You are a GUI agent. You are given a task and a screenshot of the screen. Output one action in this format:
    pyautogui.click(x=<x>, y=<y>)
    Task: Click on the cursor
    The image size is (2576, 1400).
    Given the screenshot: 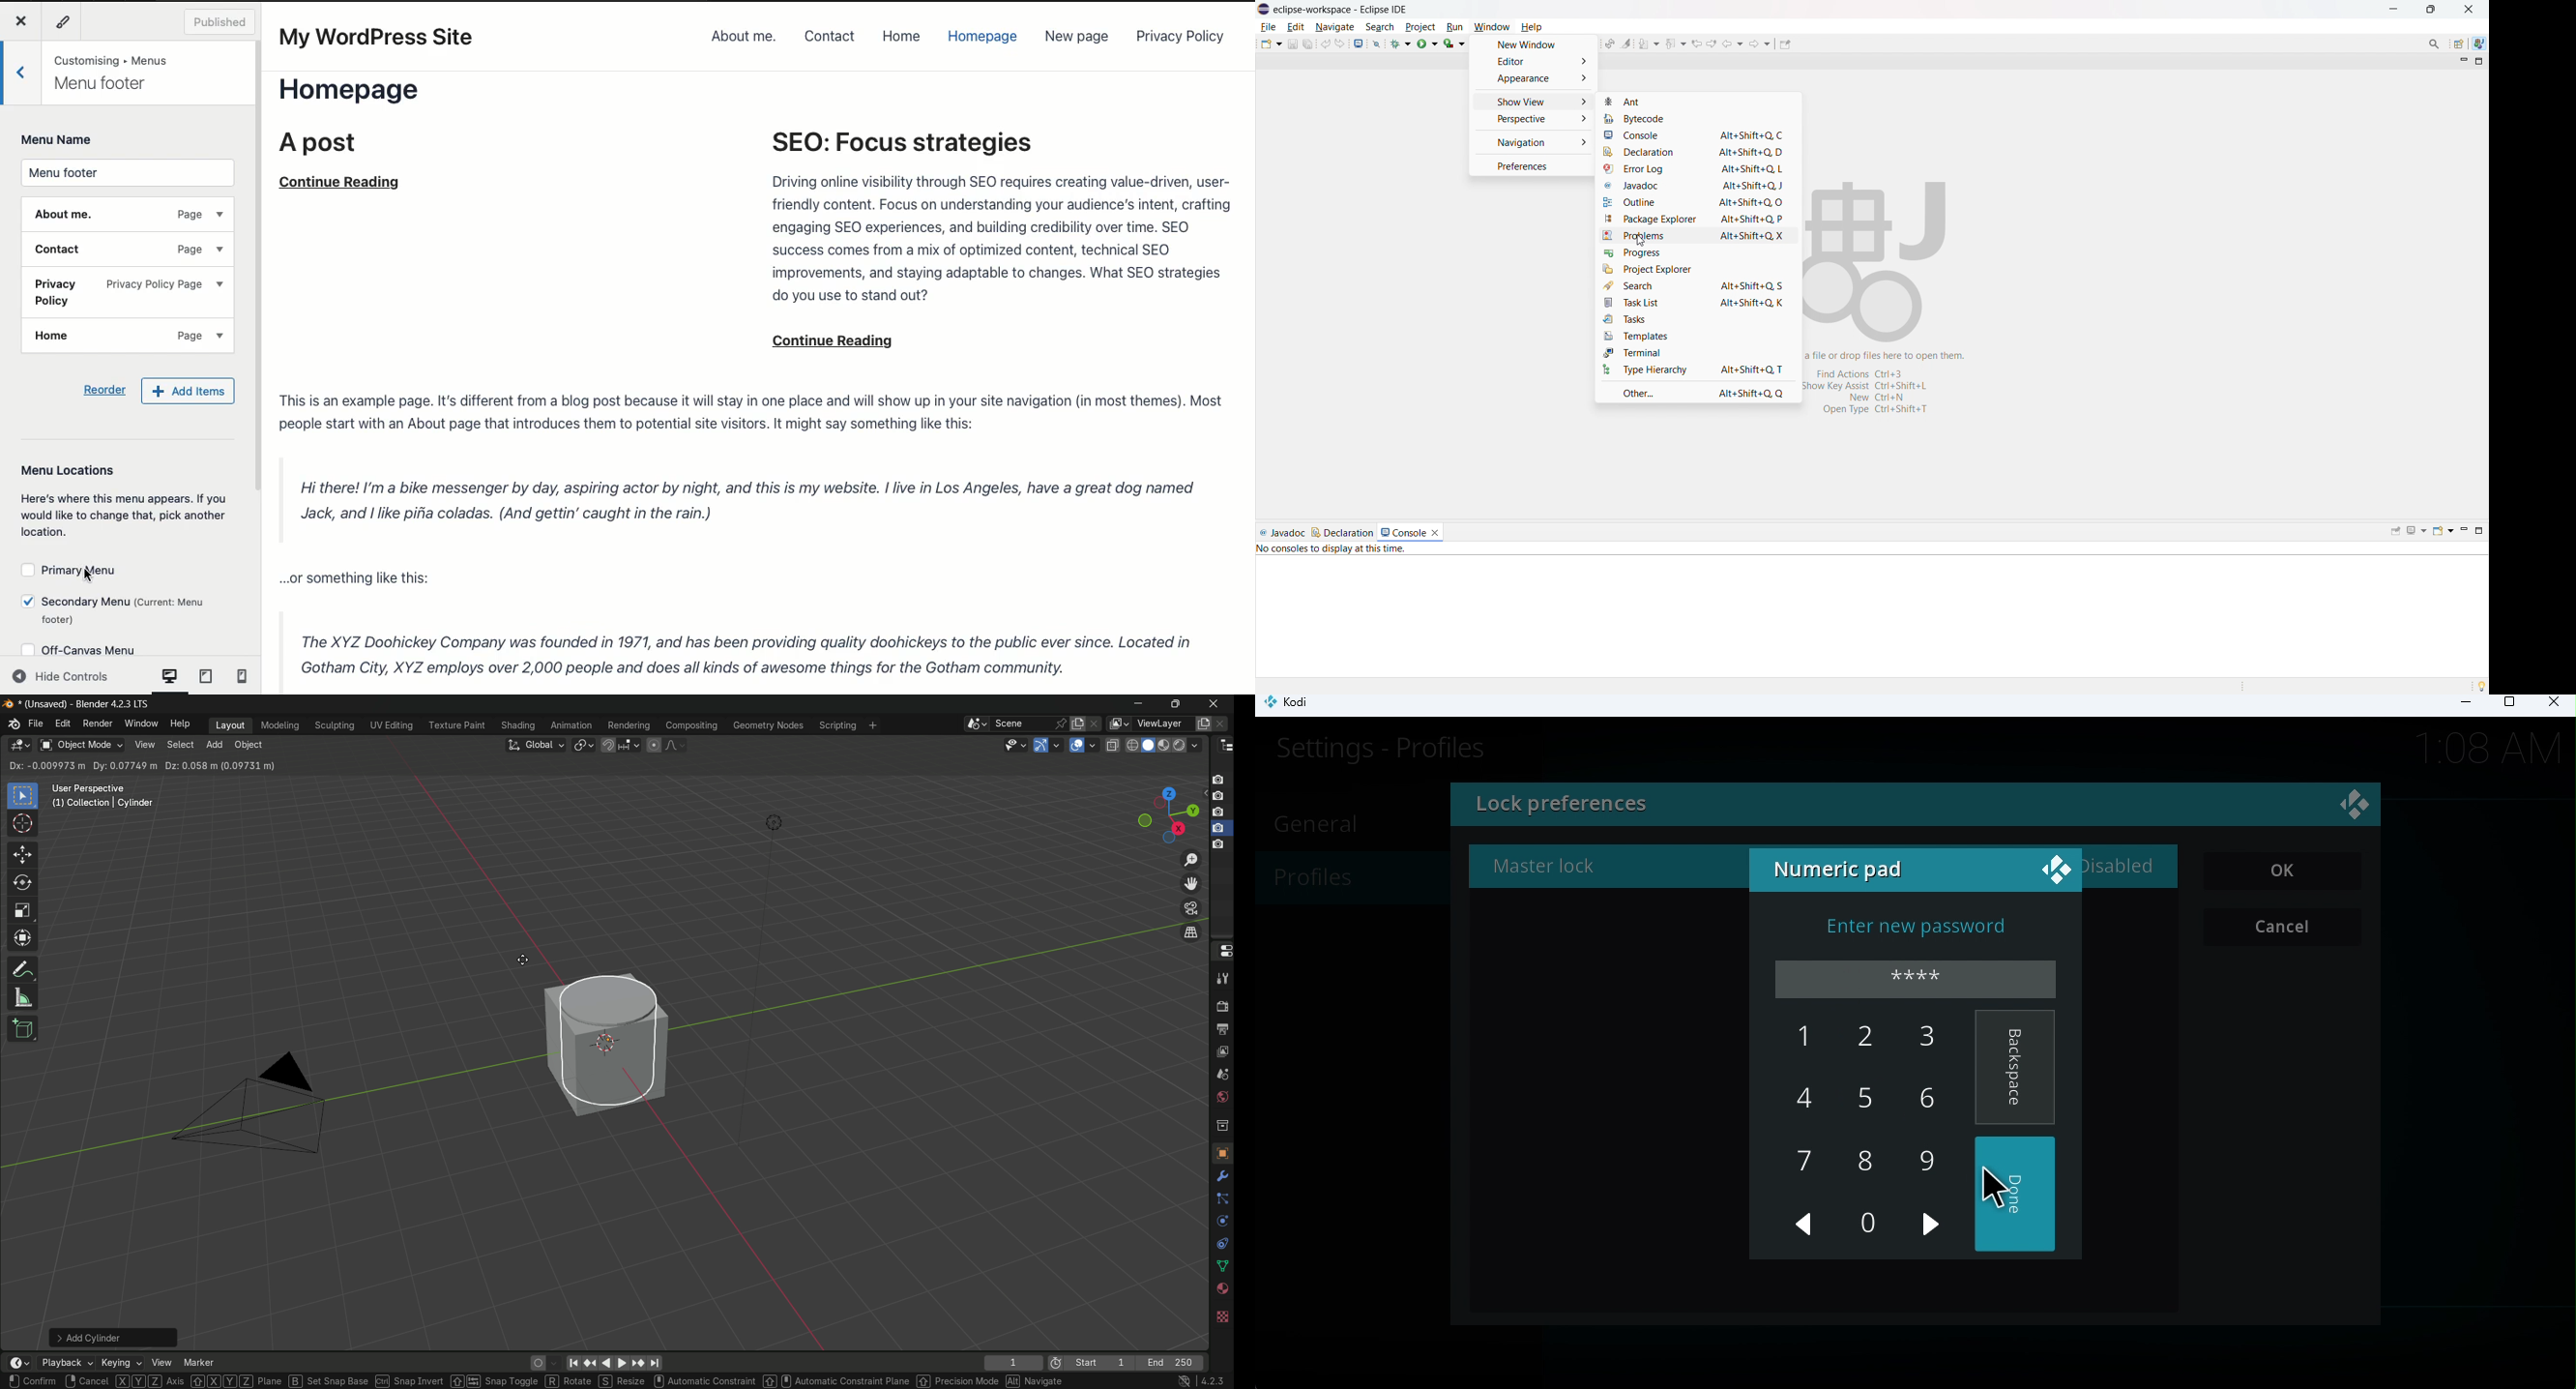 What is the action you would take?
    pyautogui.click(x=92, y=577)
    